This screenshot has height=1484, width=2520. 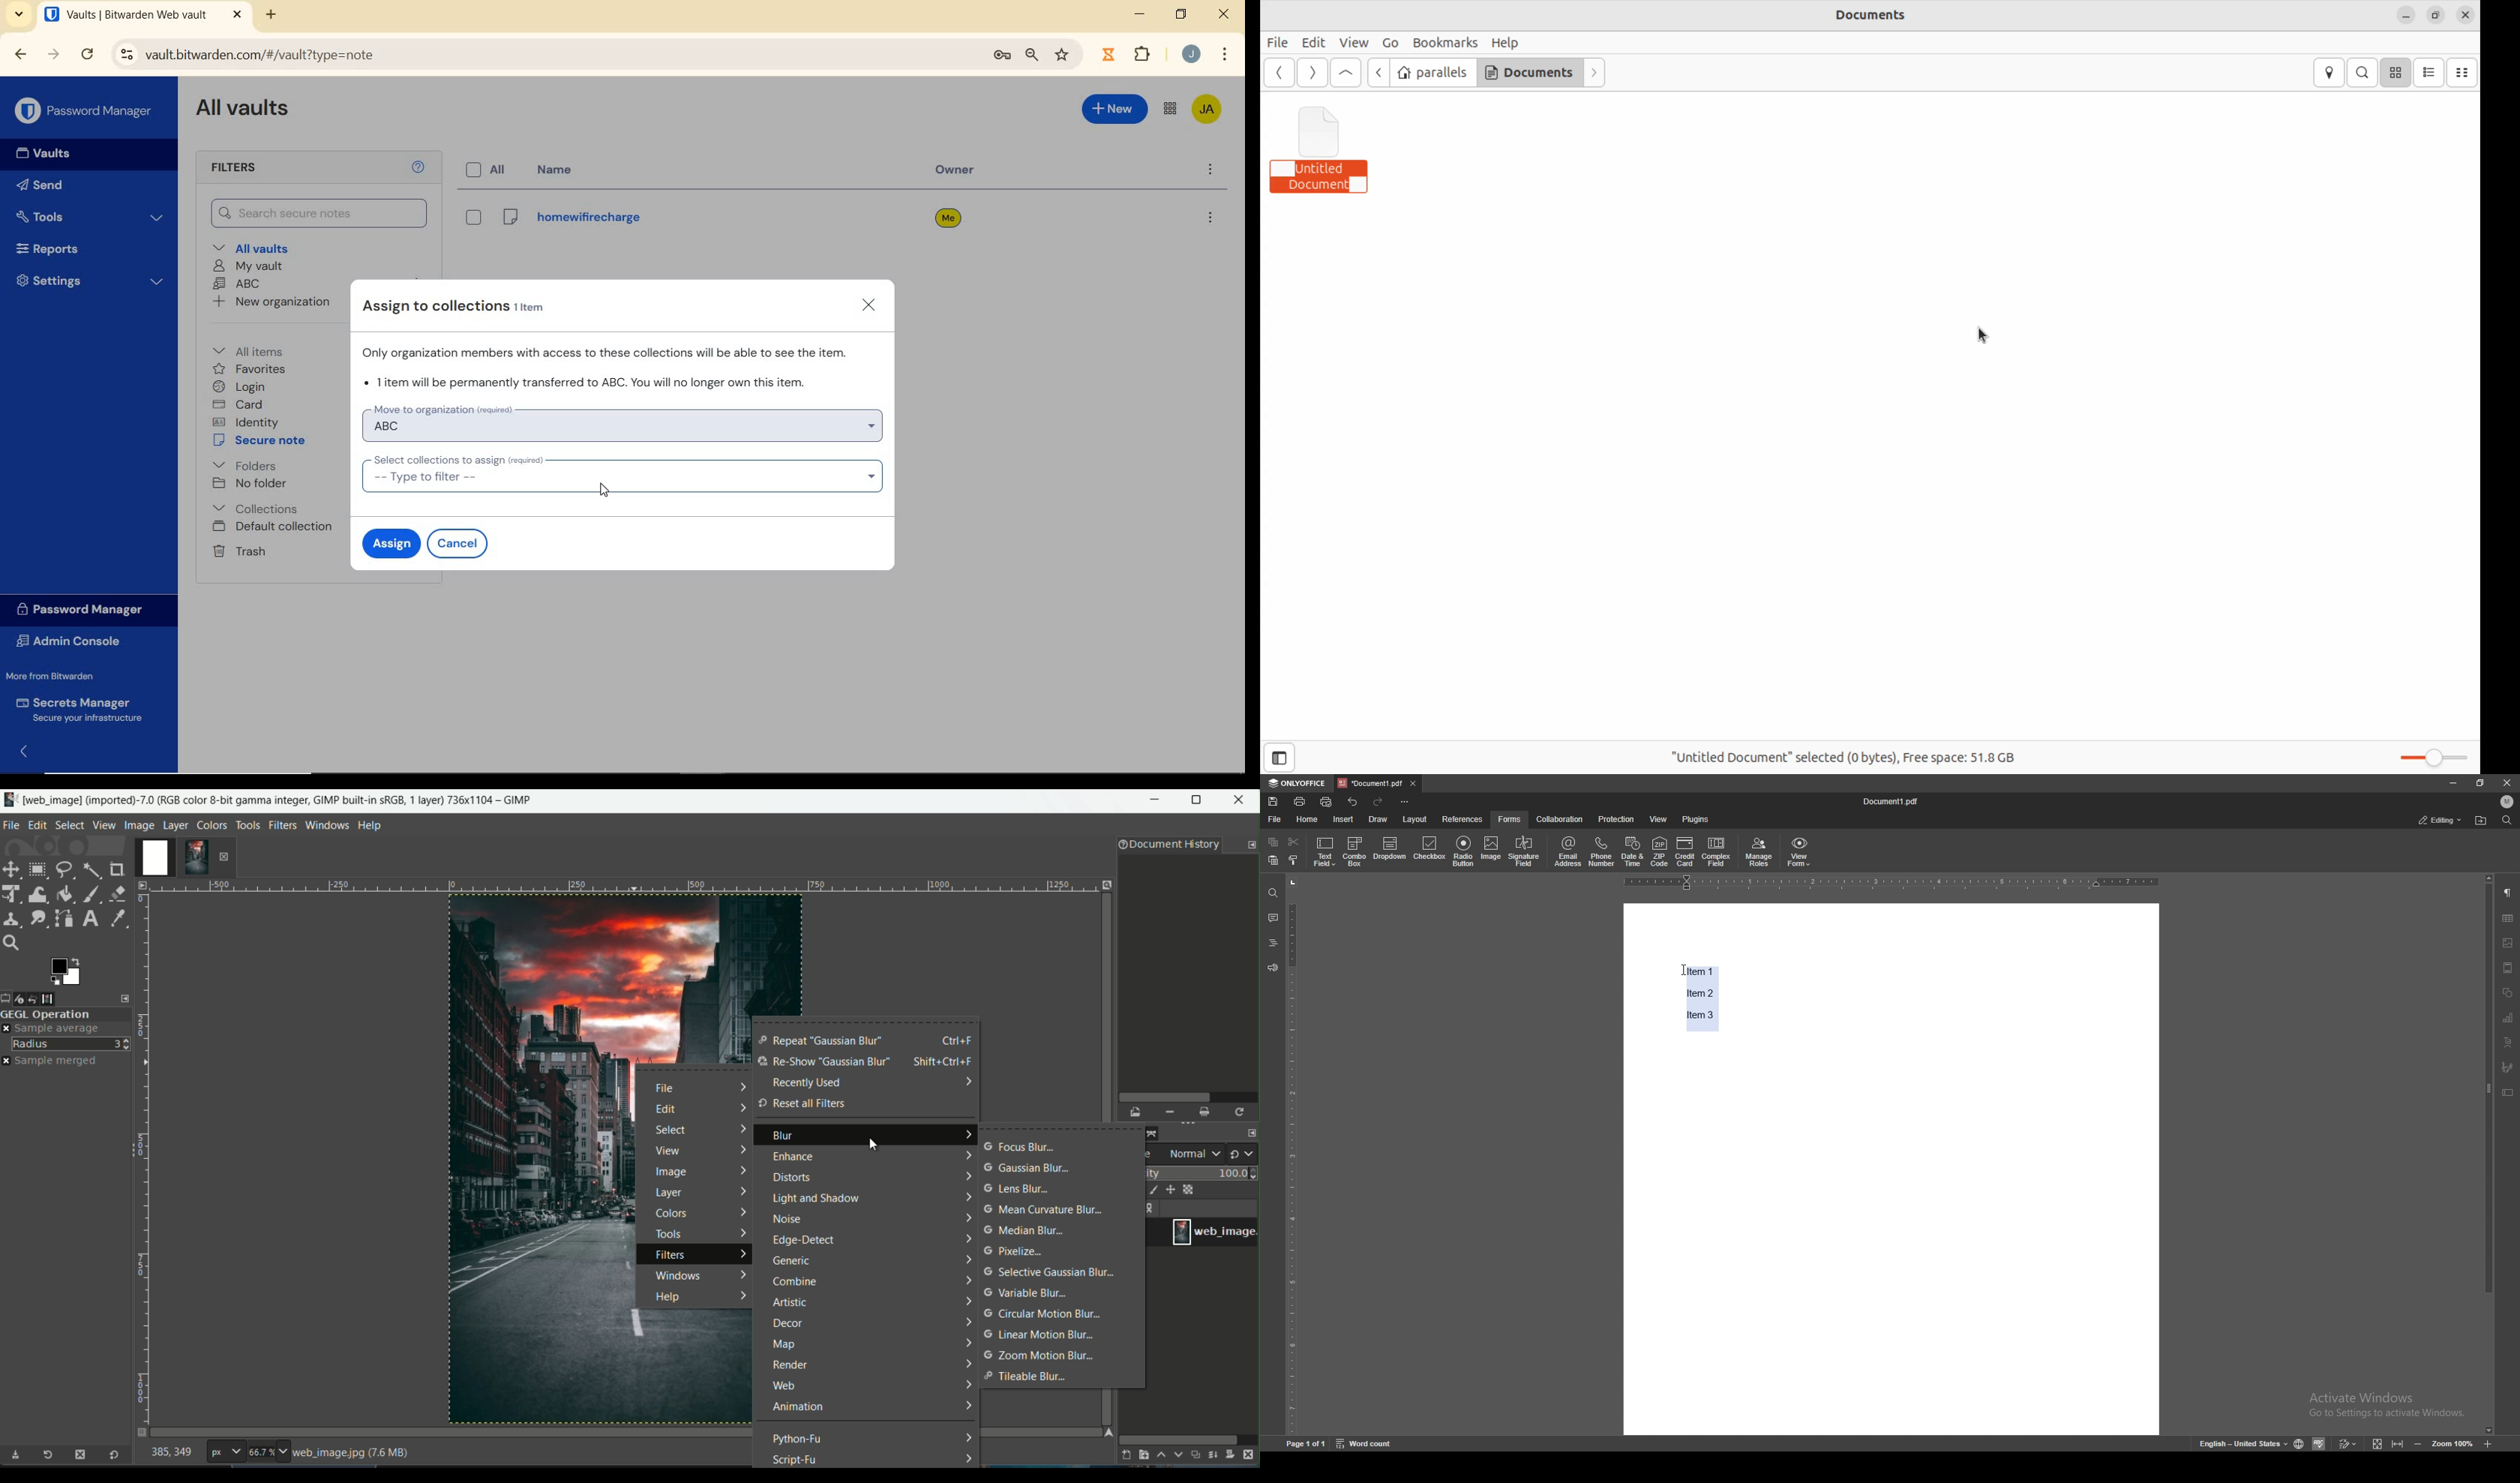 I want to click on close, so click(x=871, y=306).